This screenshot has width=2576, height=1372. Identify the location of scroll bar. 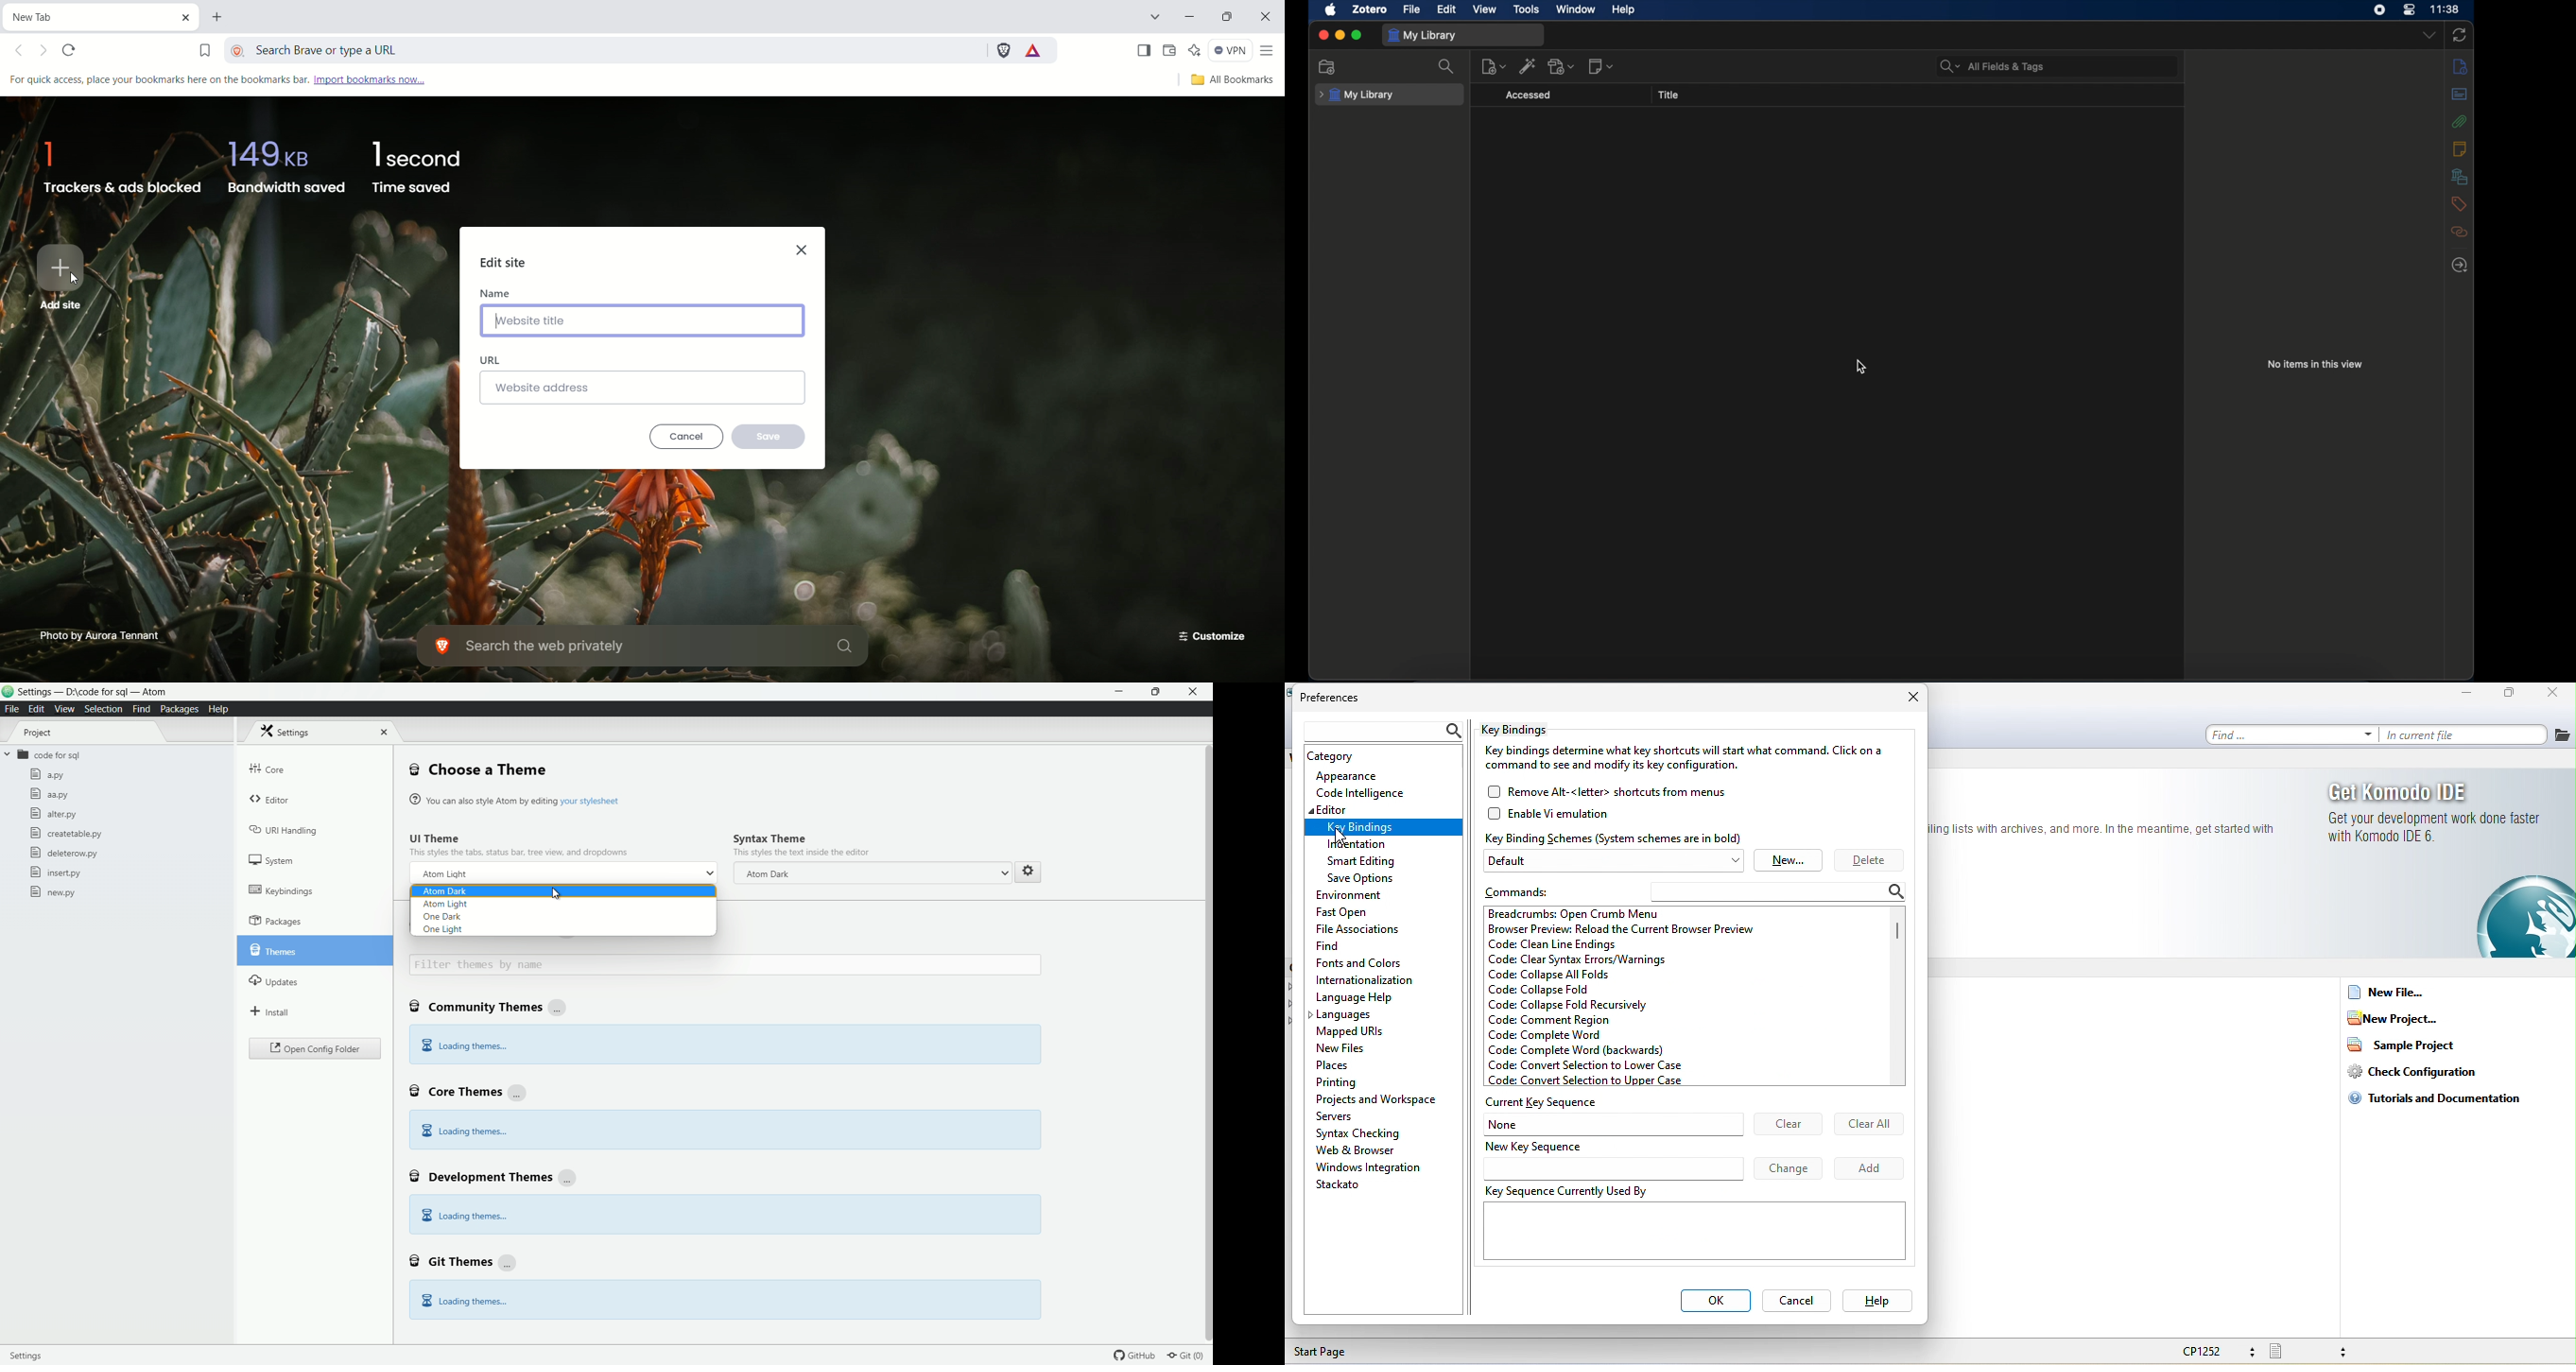
(1206, 989).